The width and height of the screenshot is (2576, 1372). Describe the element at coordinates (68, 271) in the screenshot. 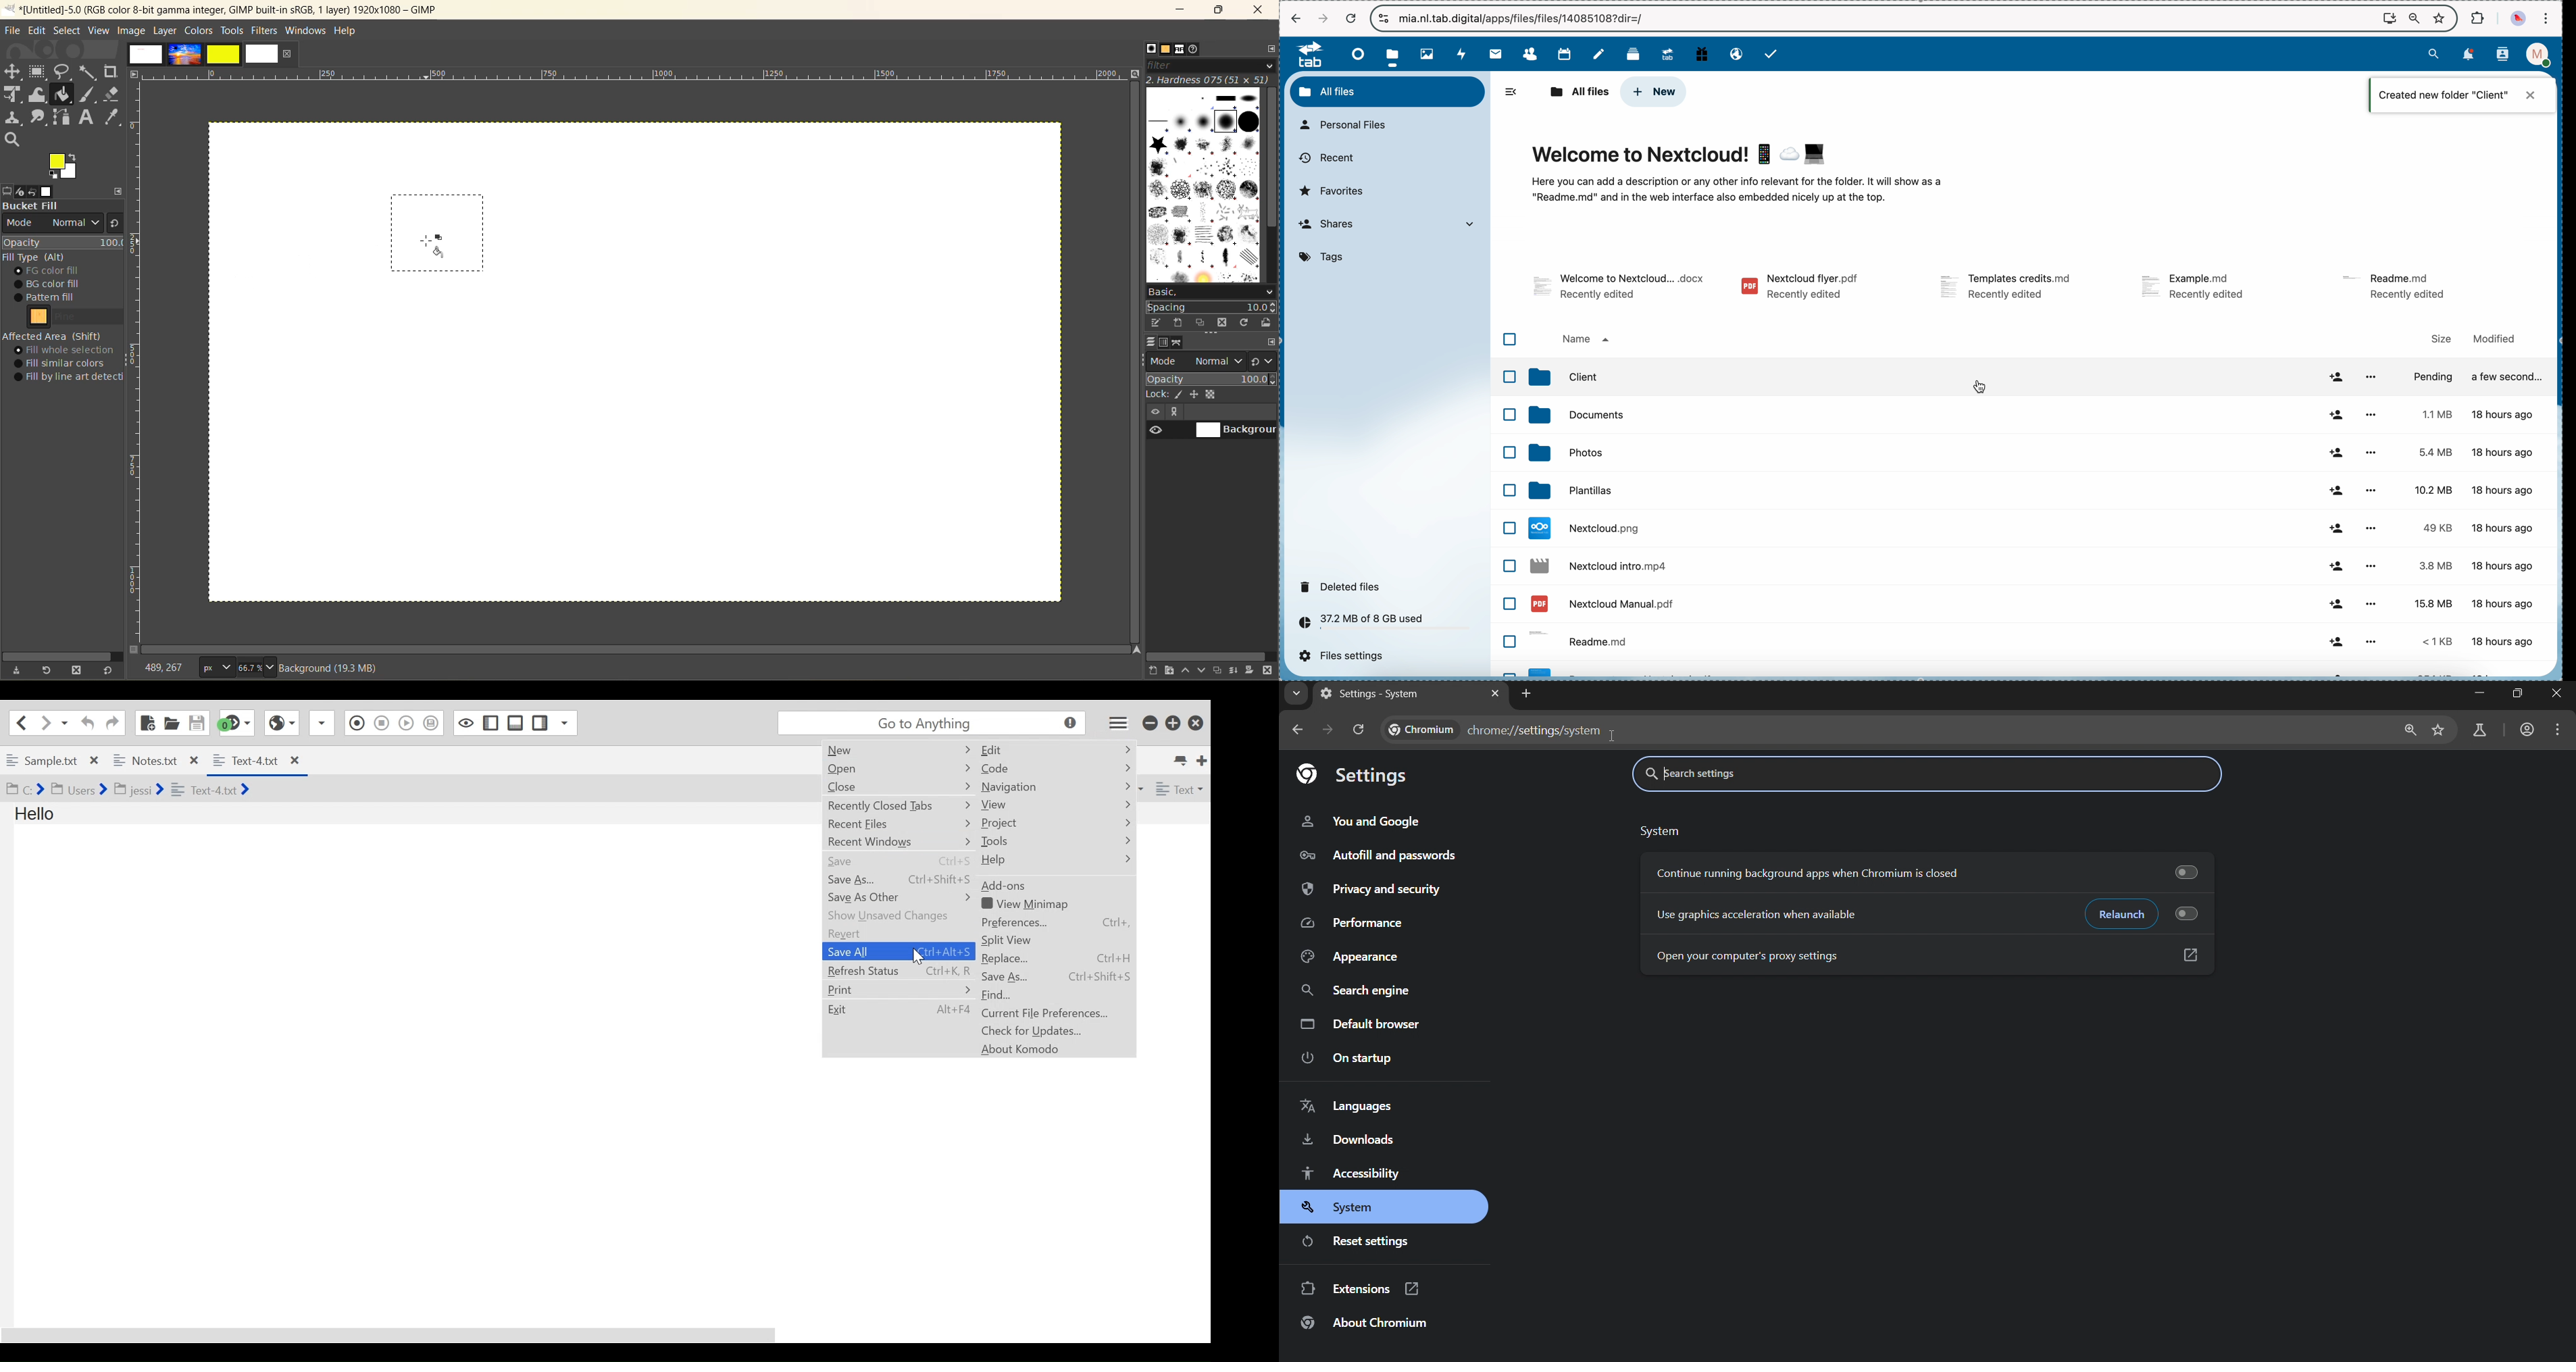

I see `fg color` at that location.